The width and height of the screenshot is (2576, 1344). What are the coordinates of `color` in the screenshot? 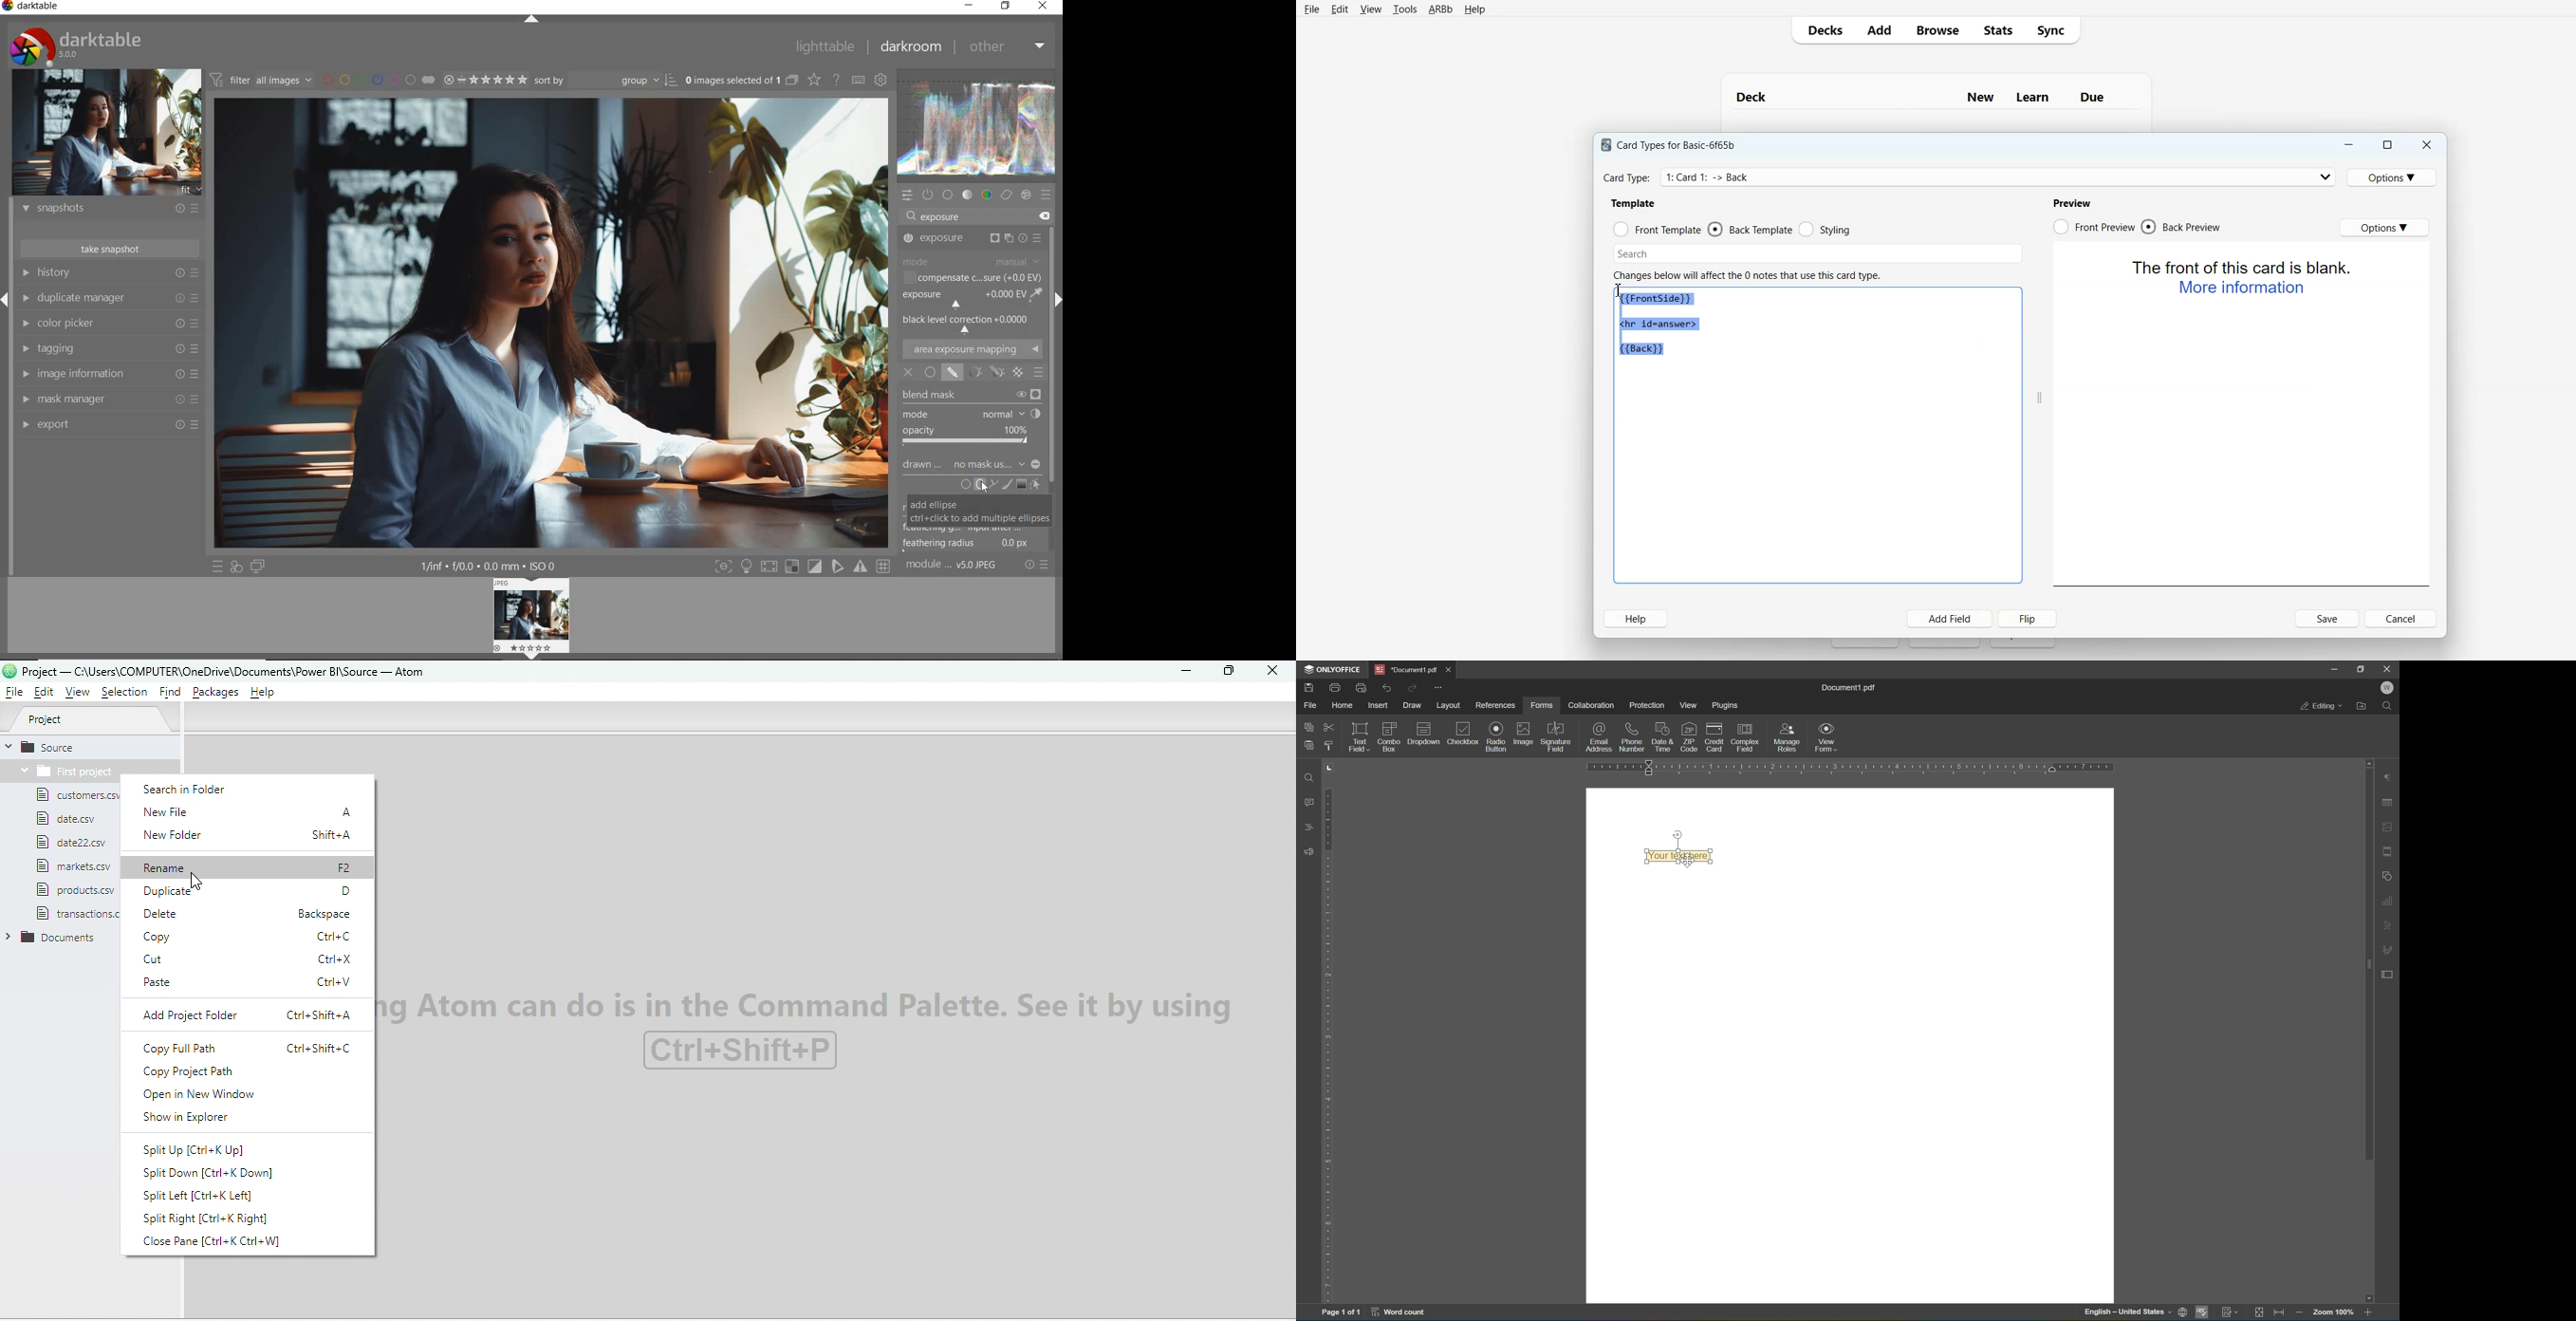 It's located at (987, 195).